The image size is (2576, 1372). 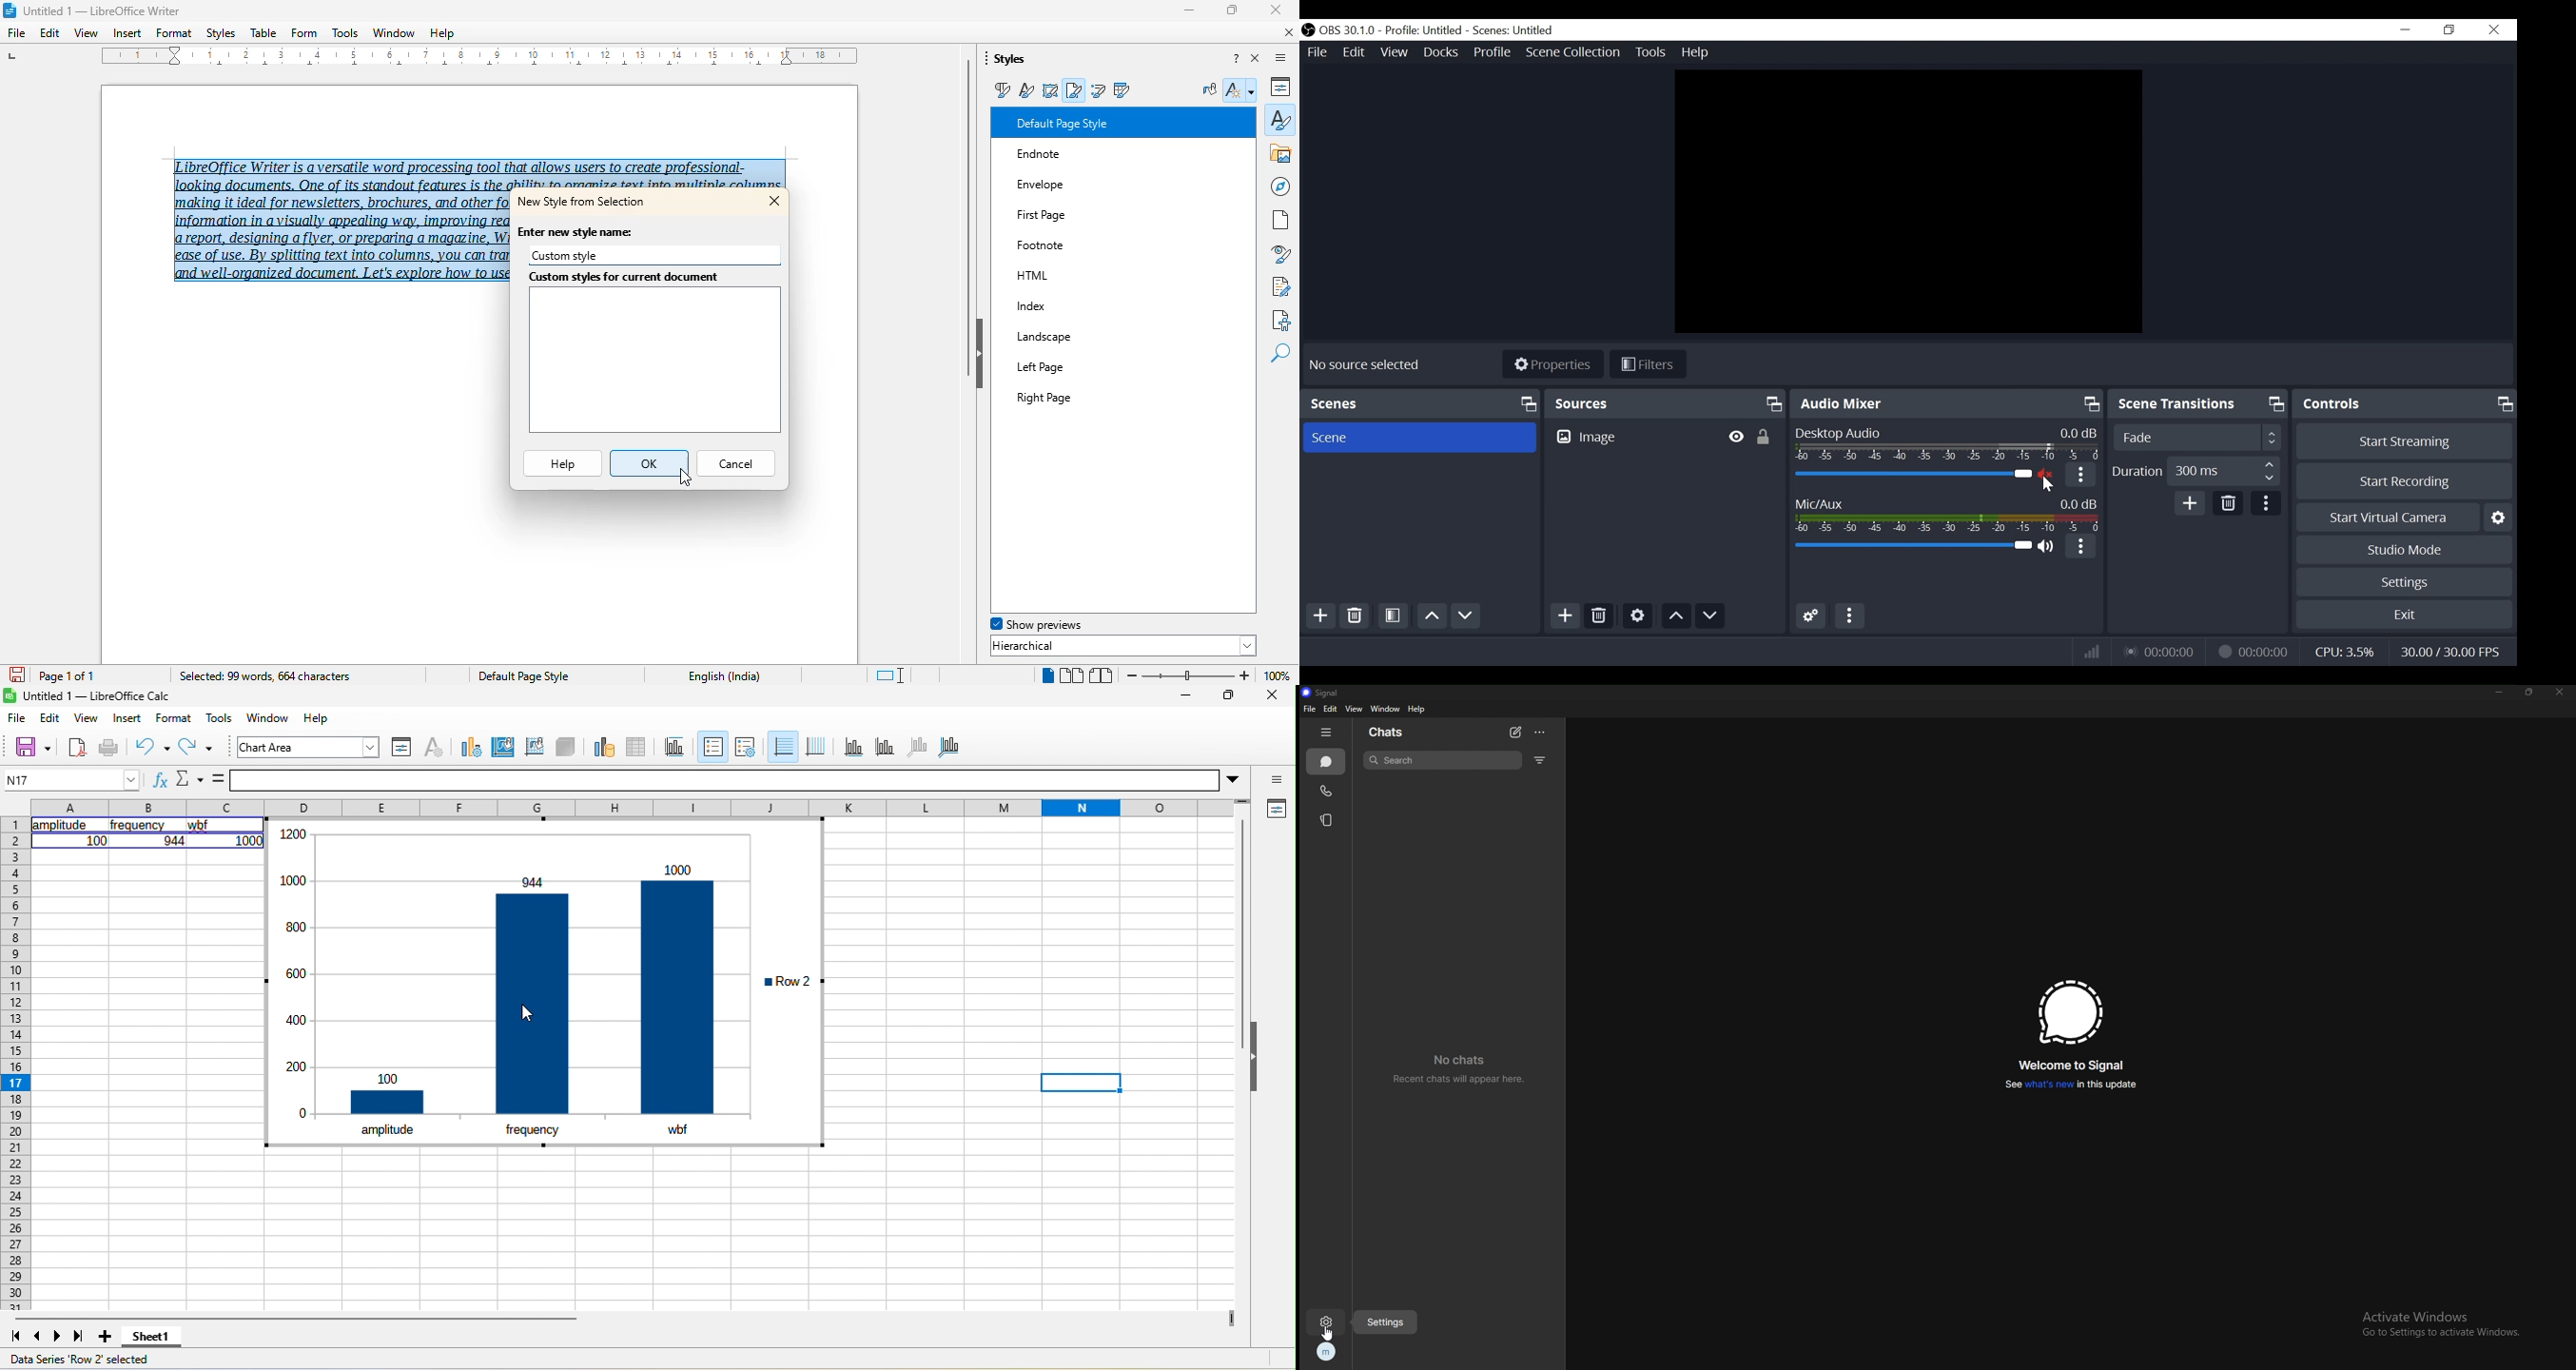 What do you see at coordinates (69, 777) in the screenshot?
I see `N17` at bounding box center [69, 777].